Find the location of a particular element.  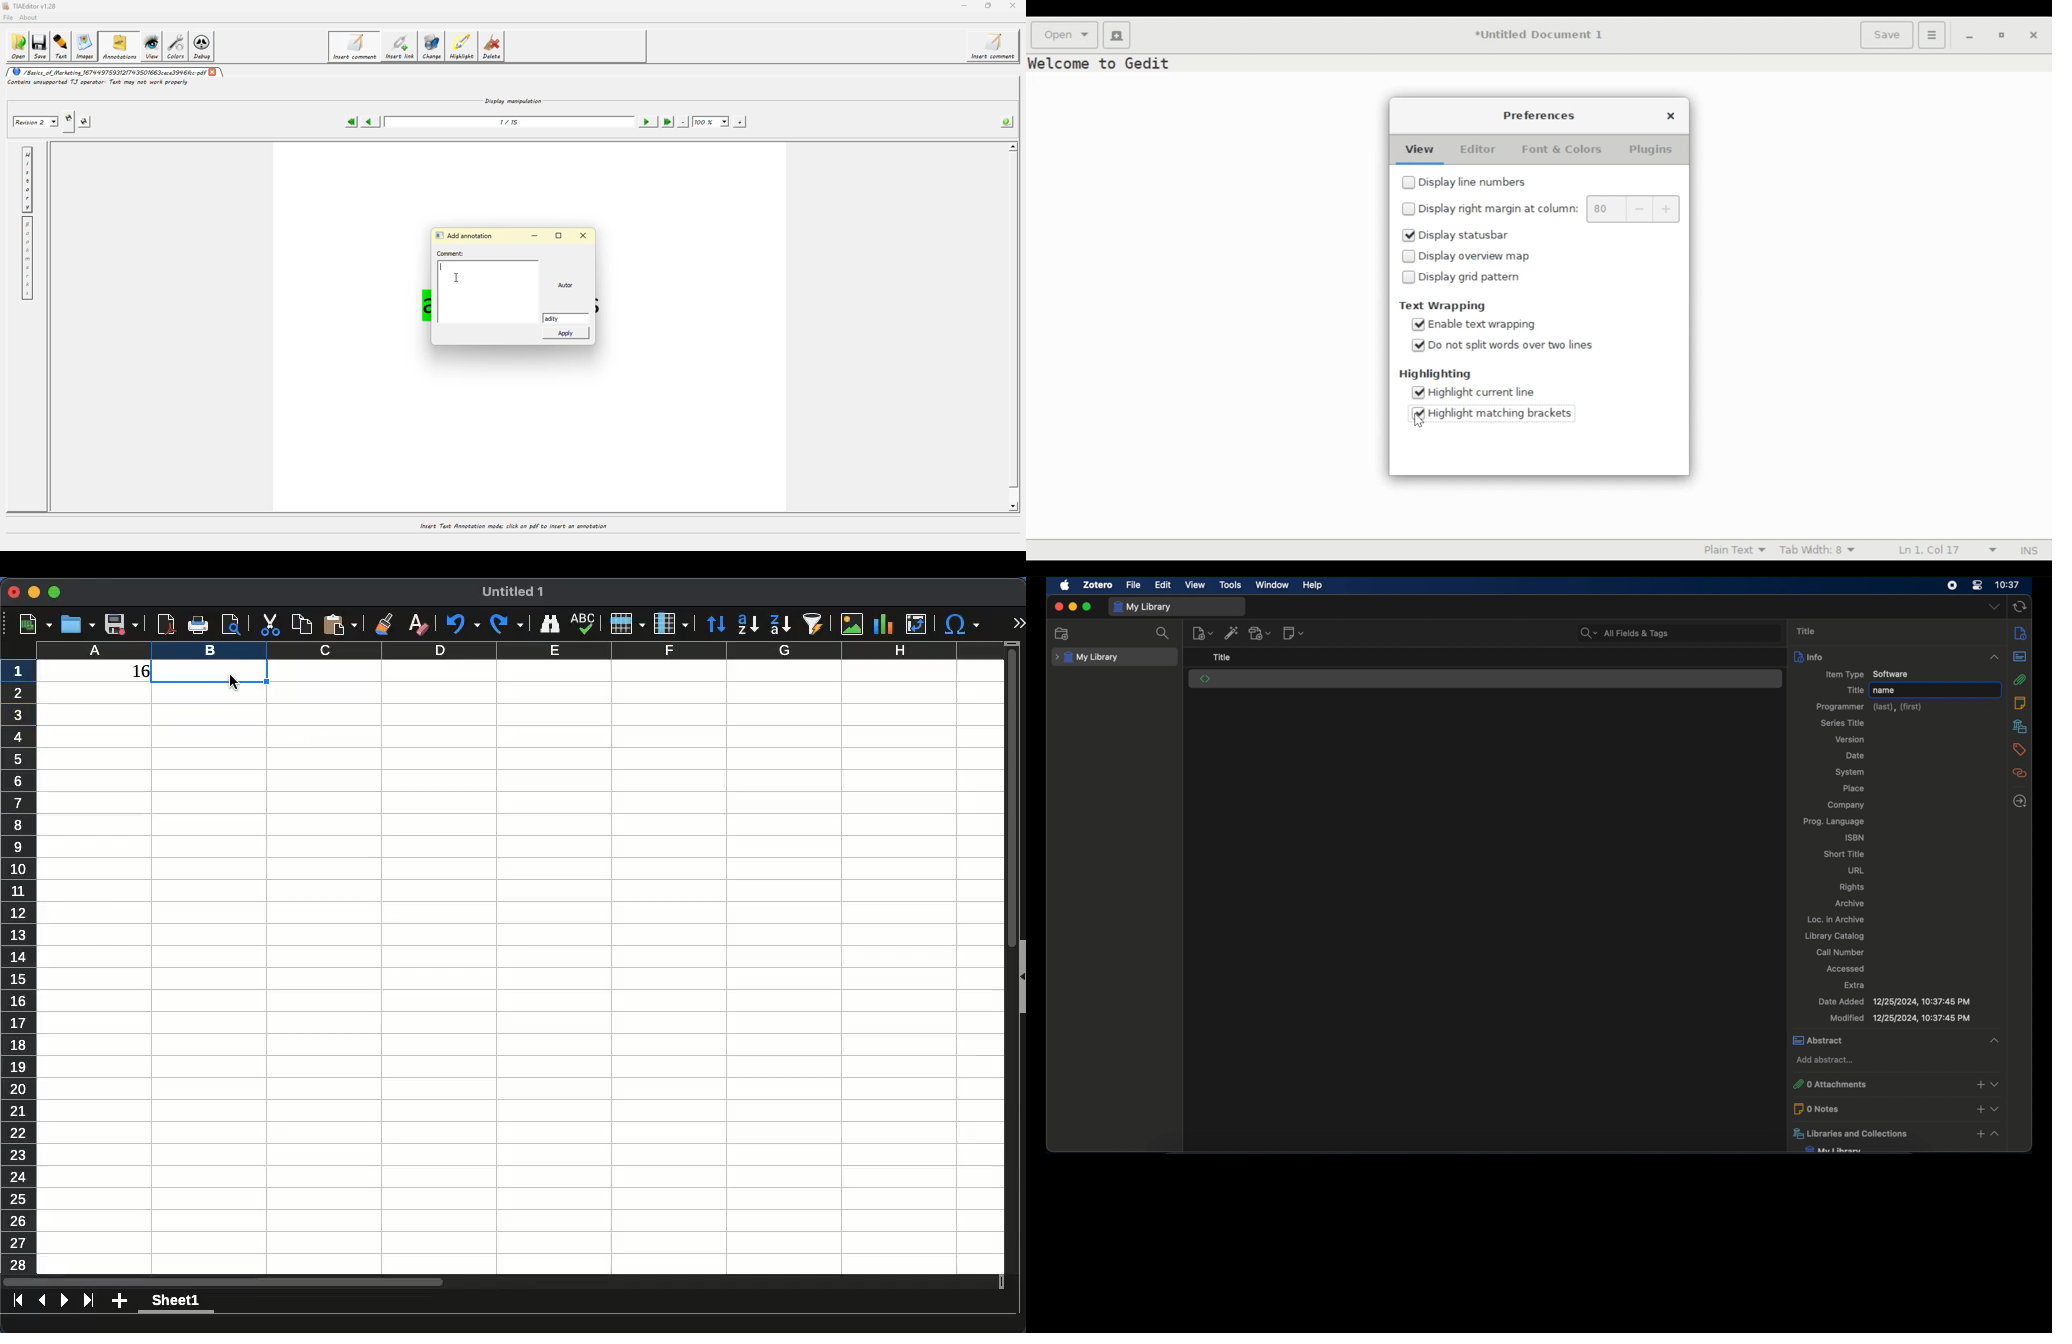

increase is located at coordinates (1667, 209).